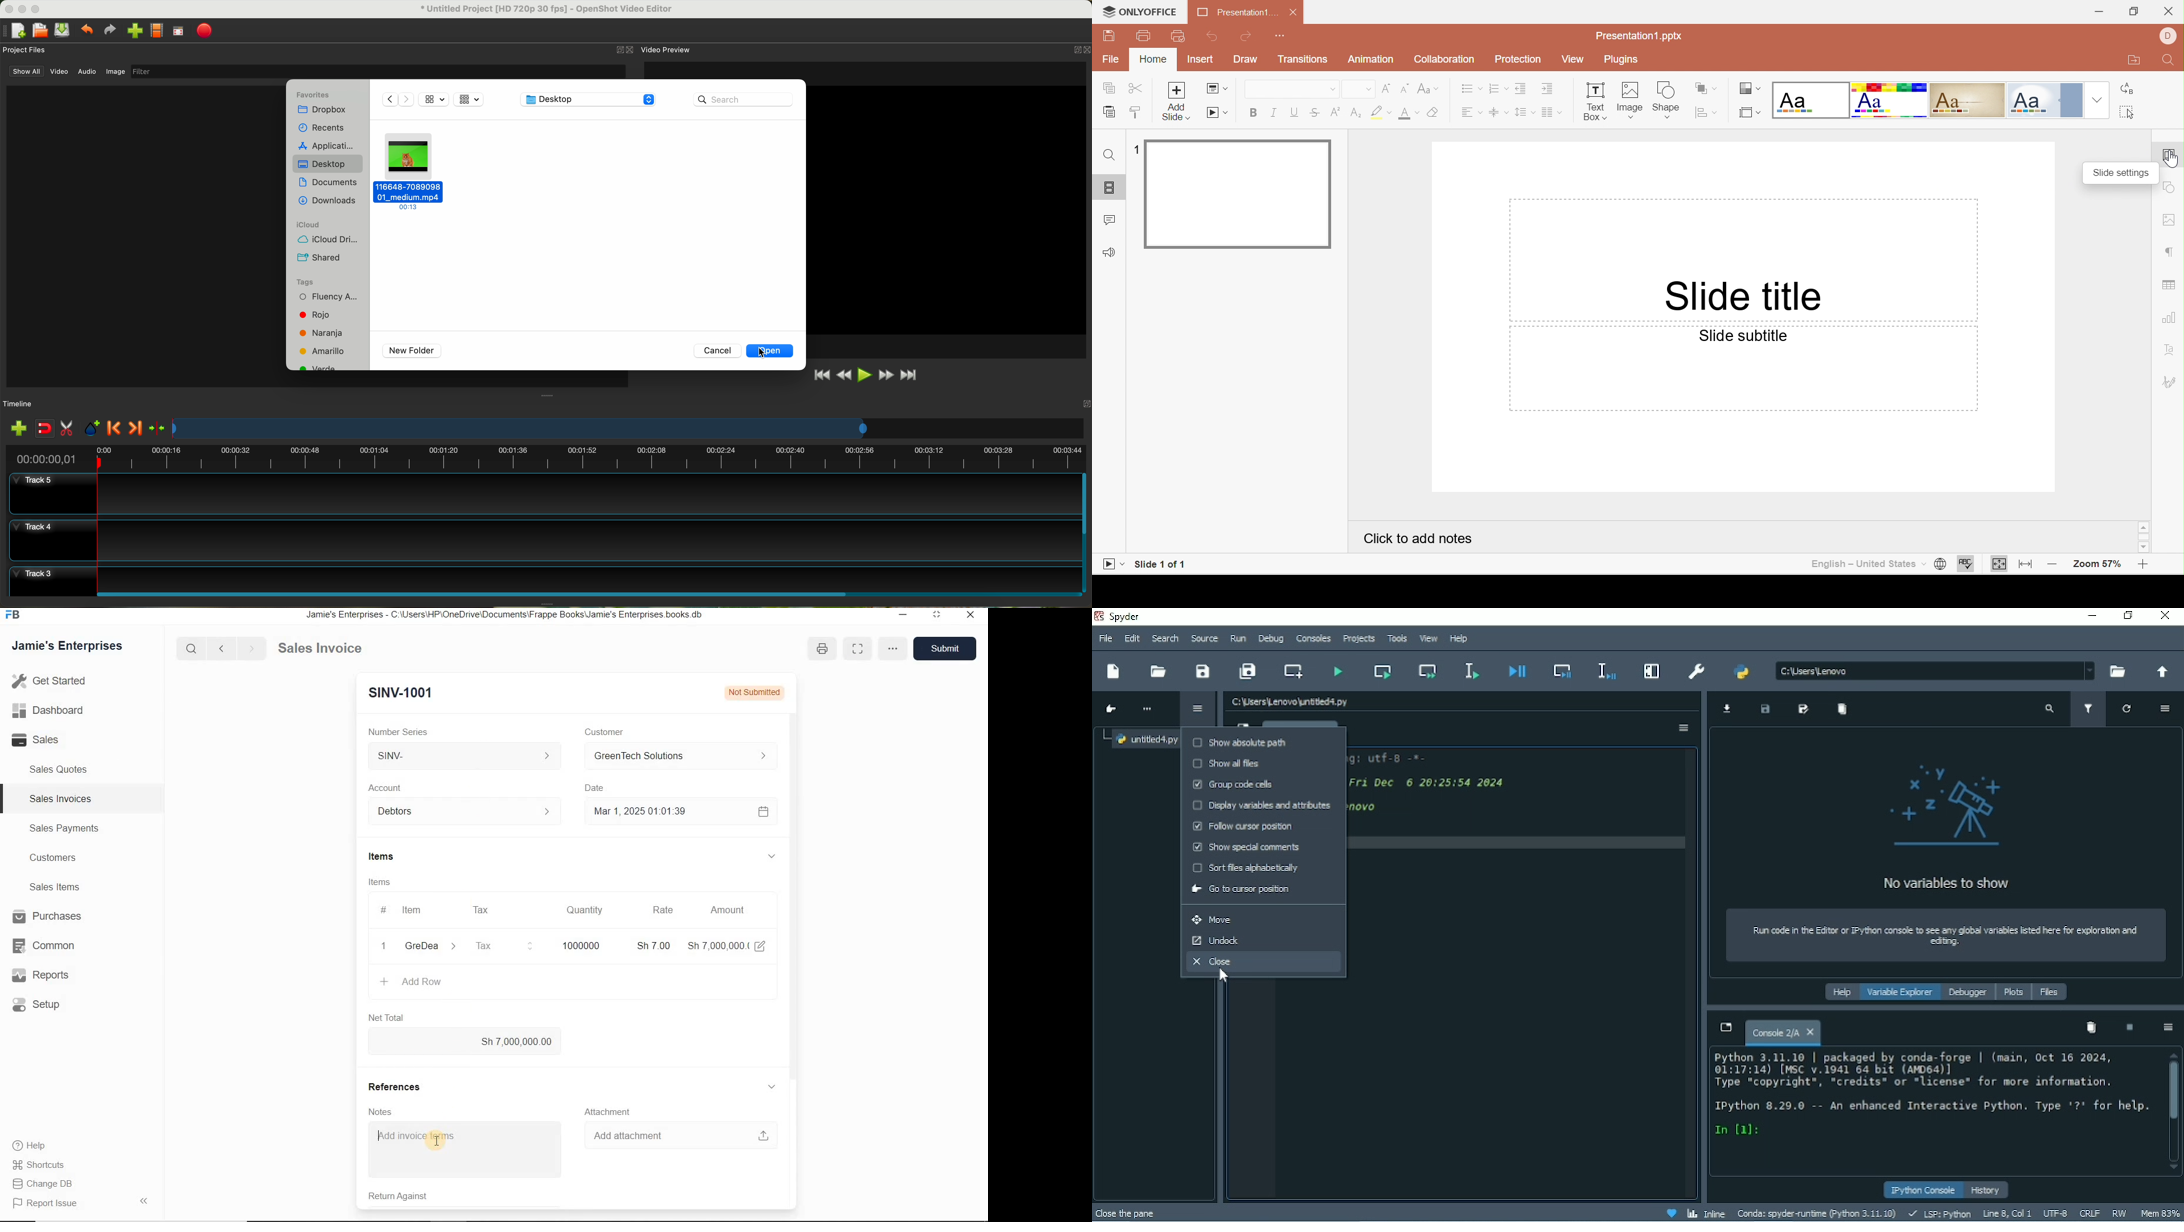 Image resolution: width=2184 pixels, height=1232 pixels. What do you see at coordinates (1138, 148) in the screenshot?
I see `1` at bounding box center [1138, 148].